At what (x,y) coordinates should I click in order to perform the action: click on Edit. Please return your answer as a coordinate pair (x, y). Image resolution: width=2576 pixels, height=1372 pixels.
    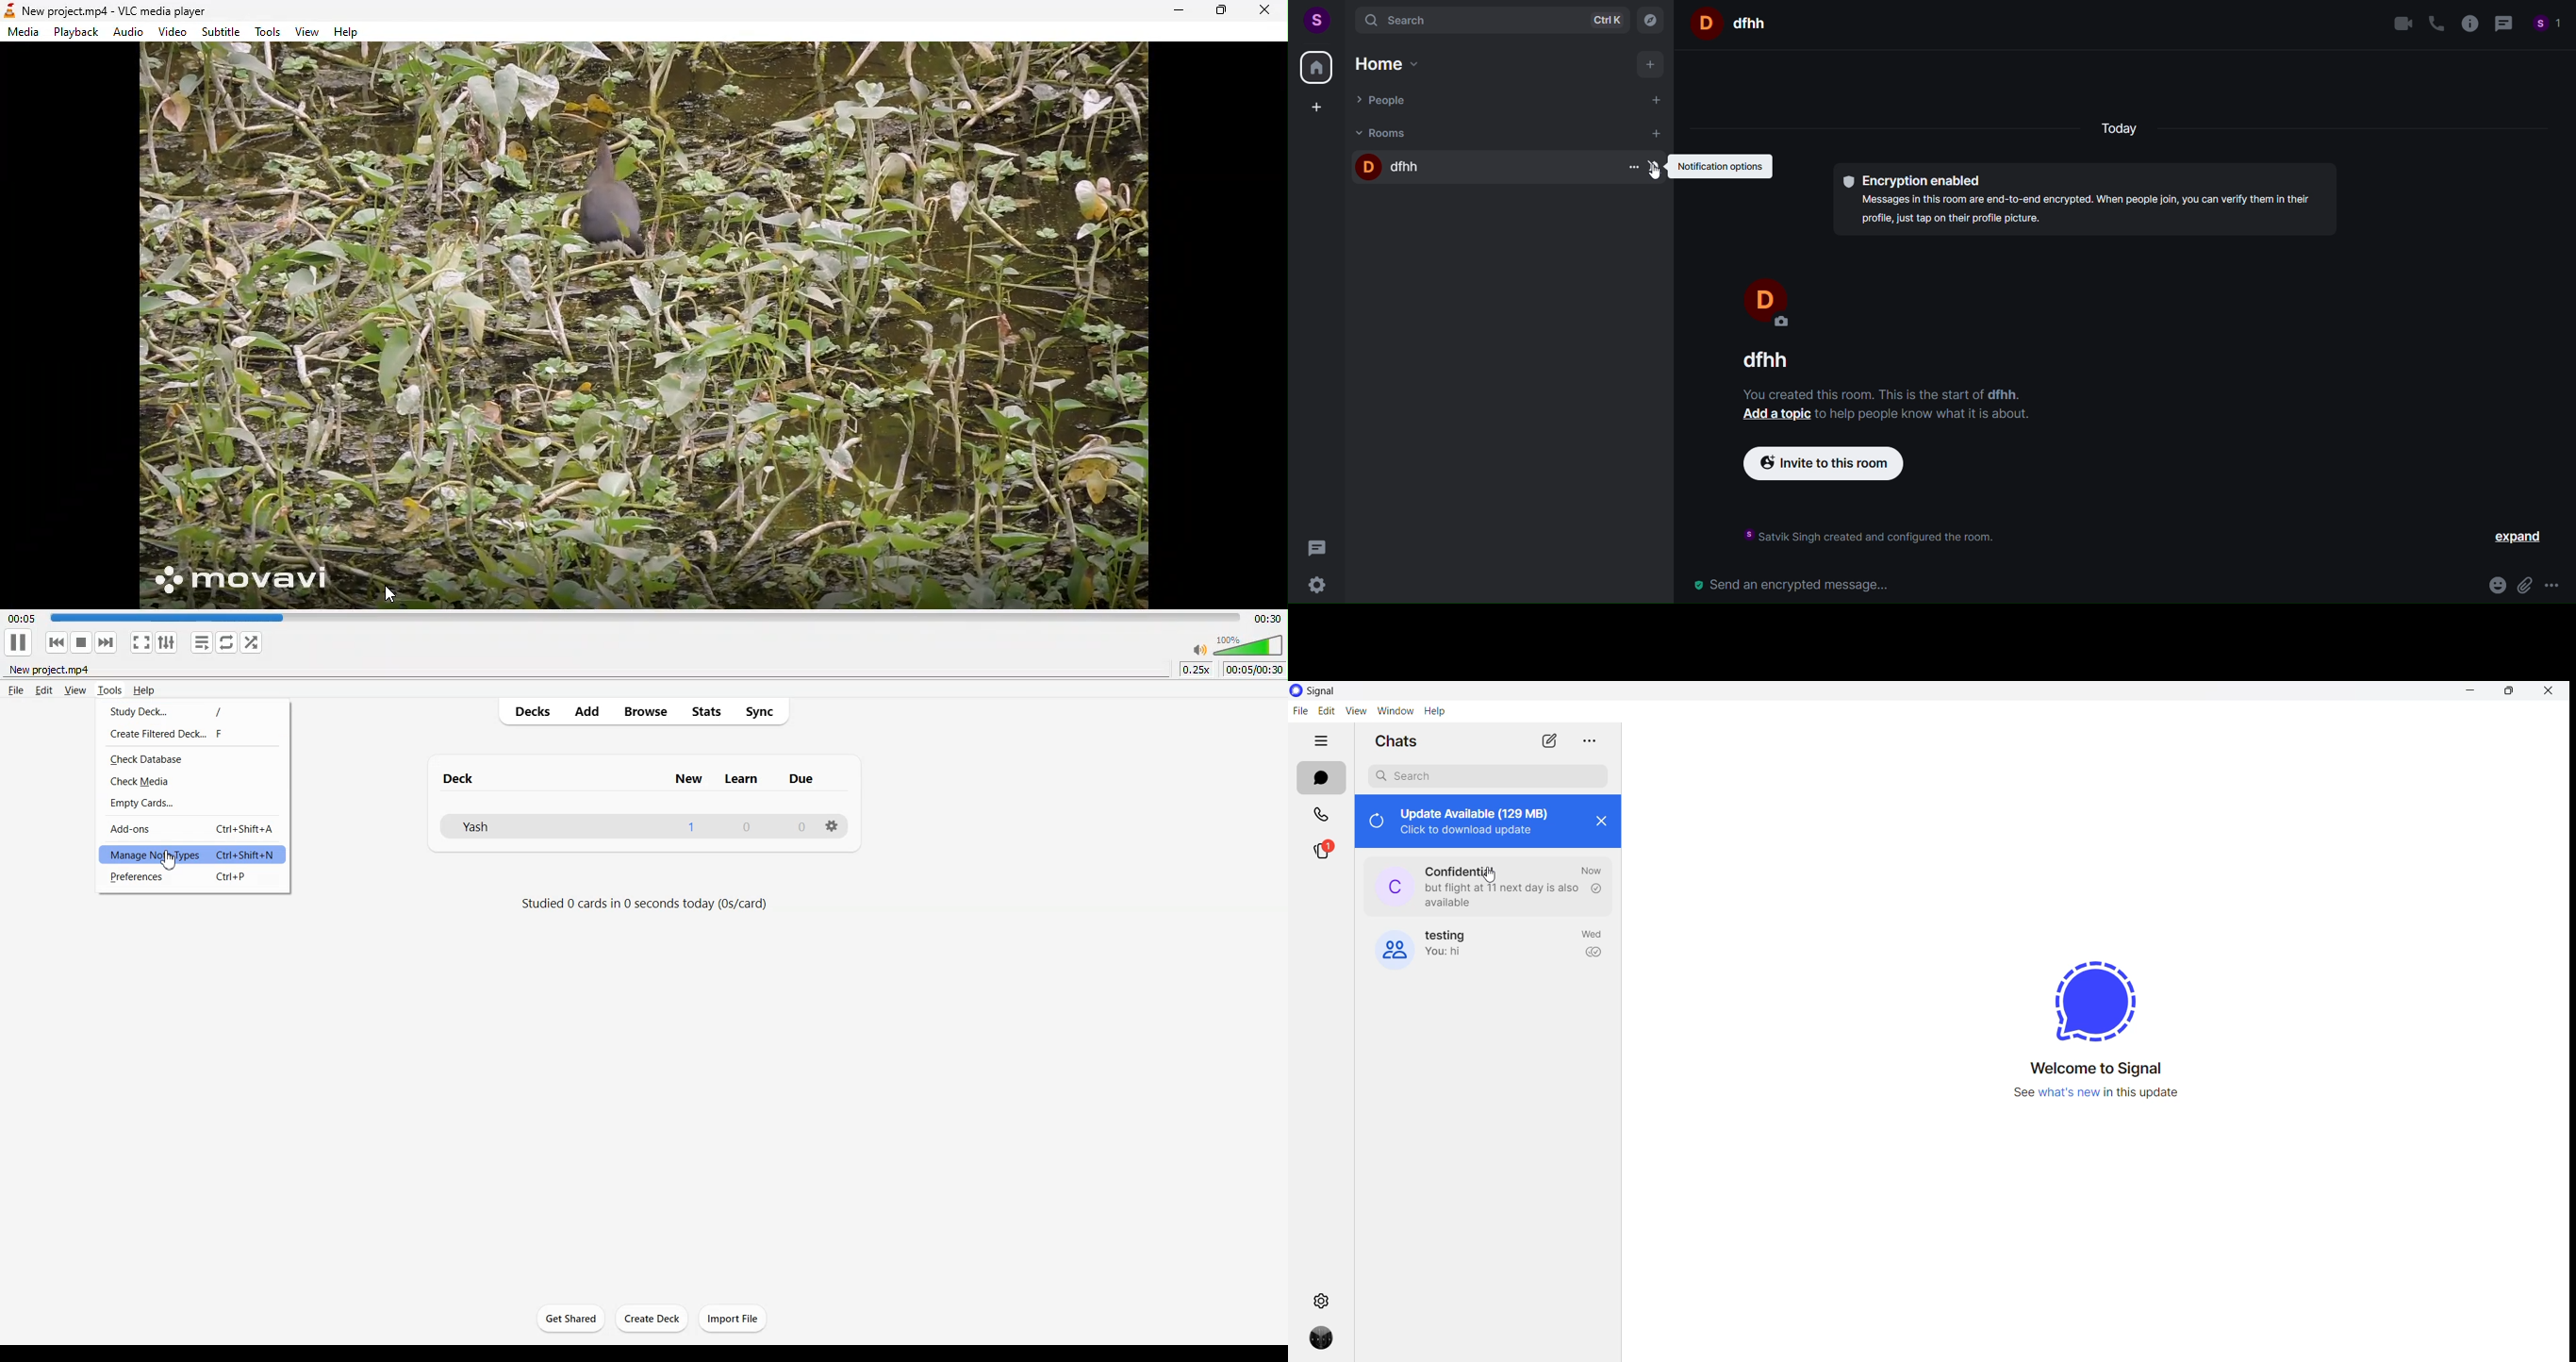
    Looking at the image, I should click on (44, 690).